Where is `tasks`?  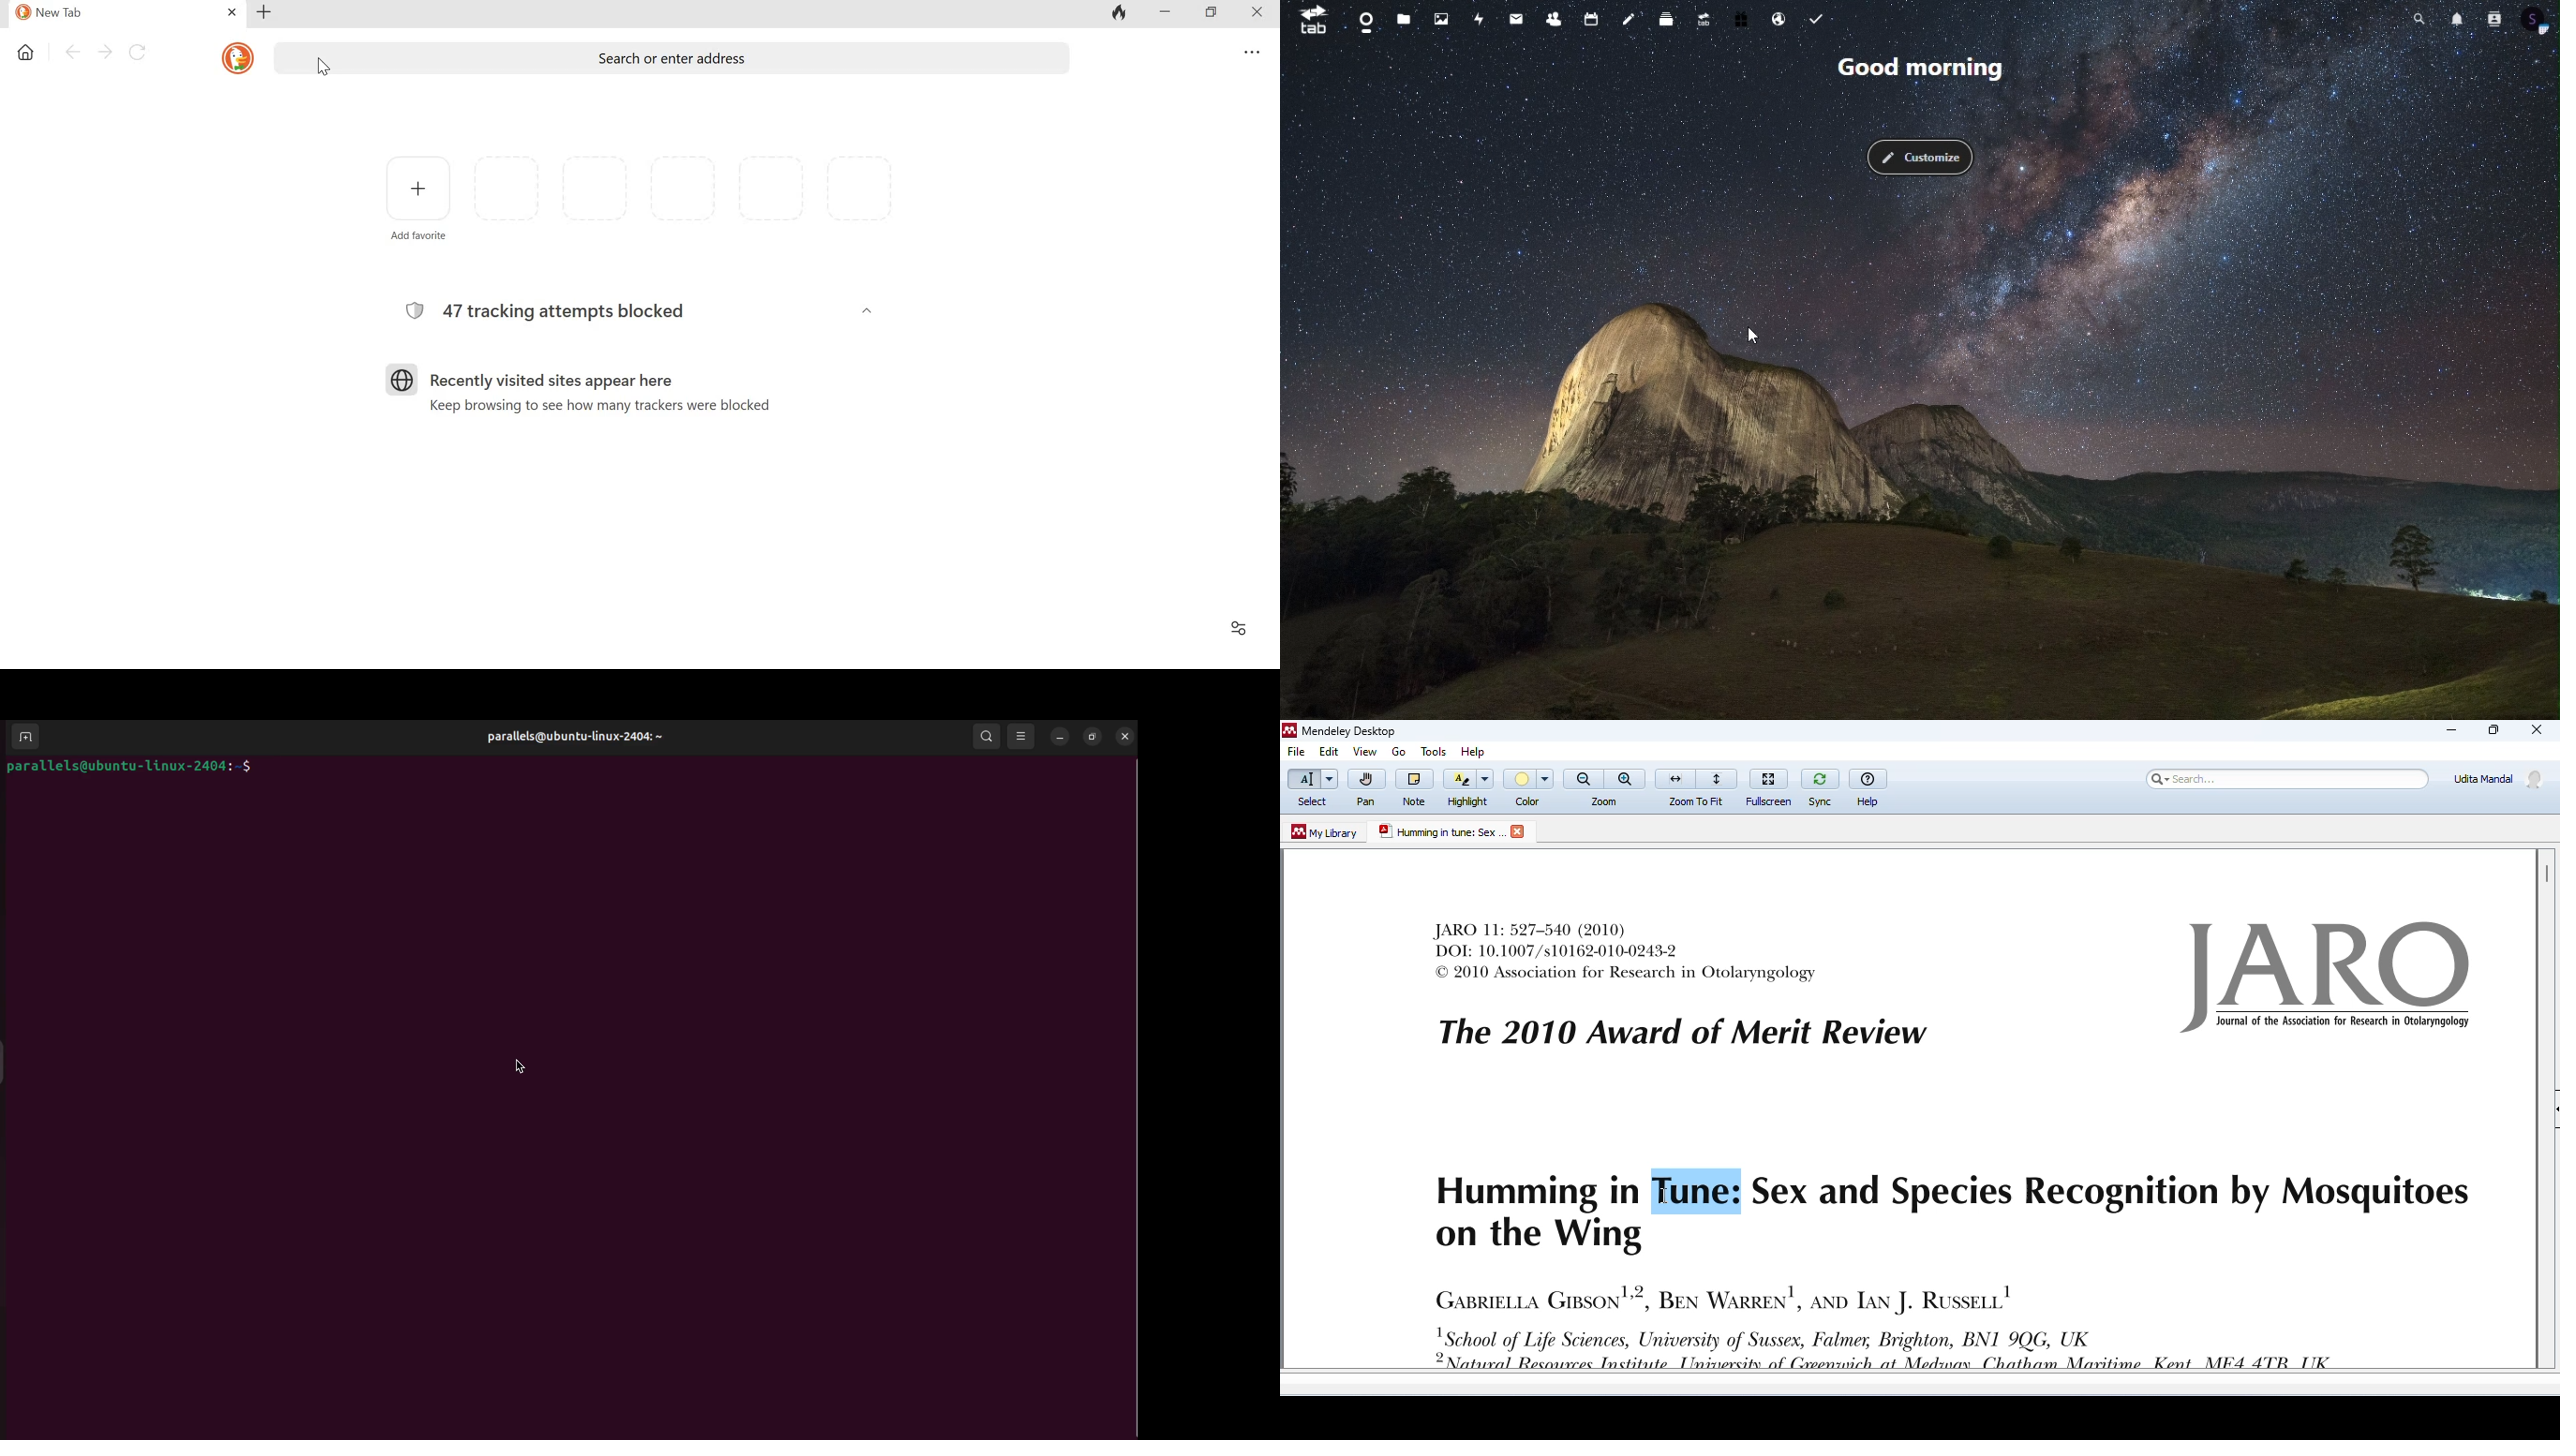
tasks is located at coordinates (1820, 17).